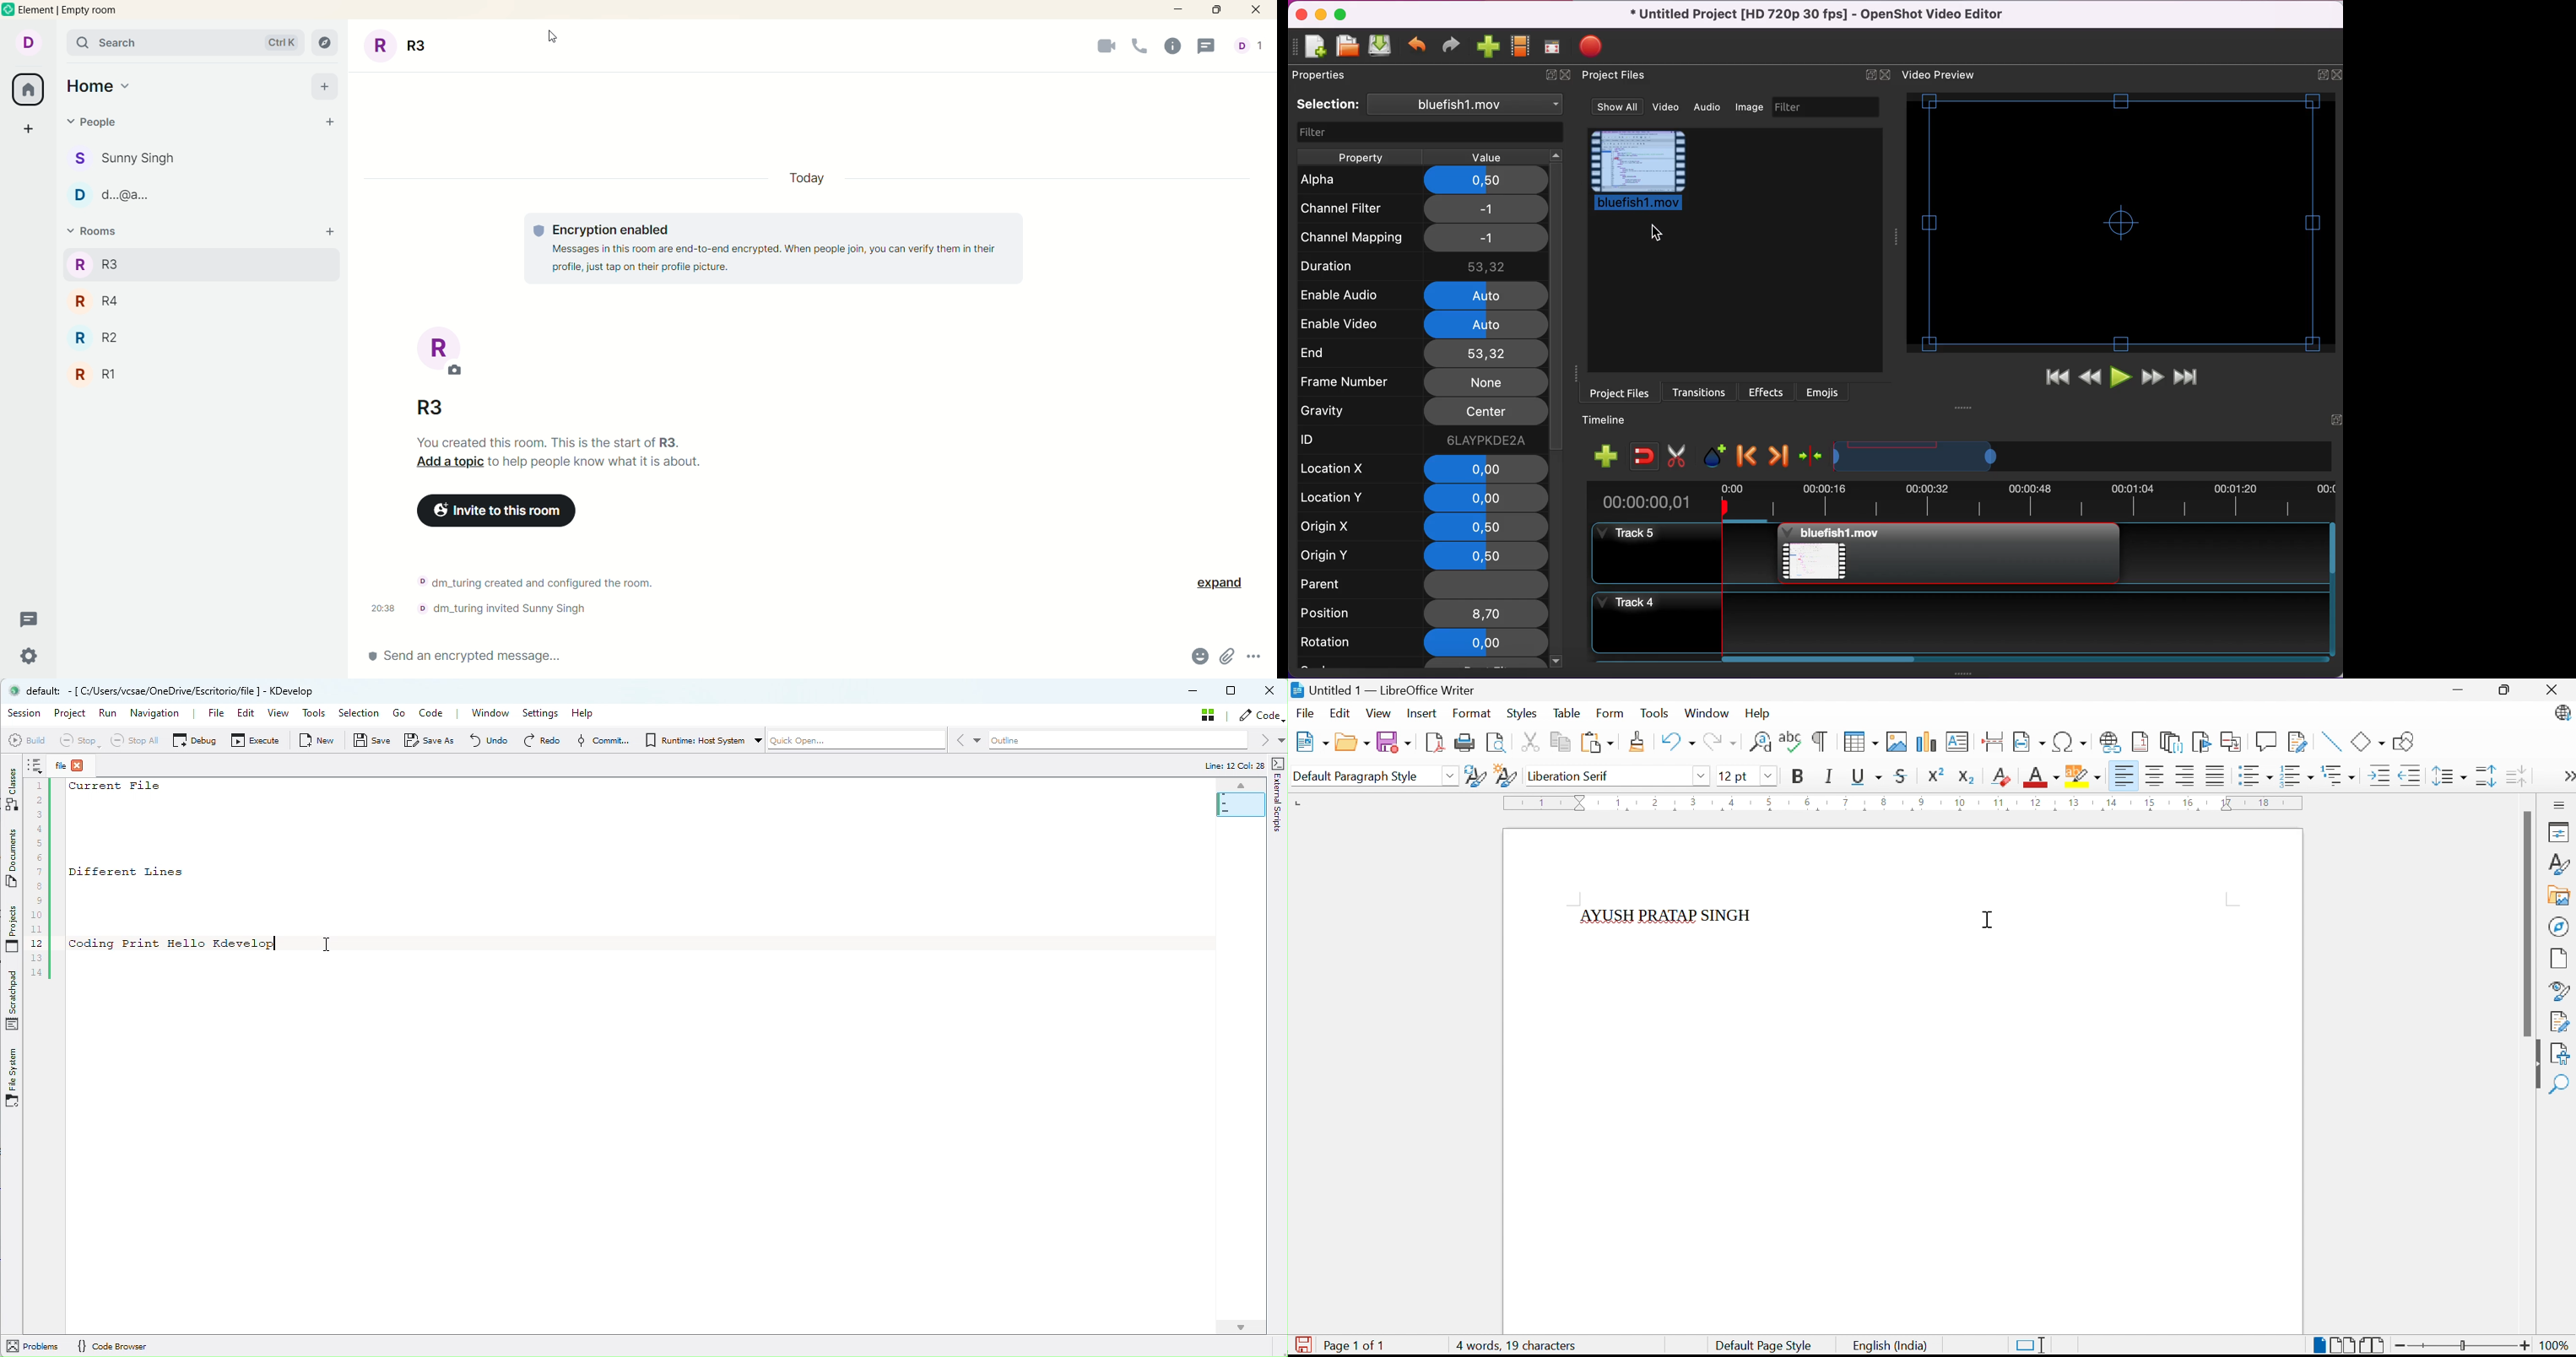 The width and height of the screenshot is (2576, 1372). Describe the element at coordinates (1424, 712) in the screenshot. I see `Insert` at that location.